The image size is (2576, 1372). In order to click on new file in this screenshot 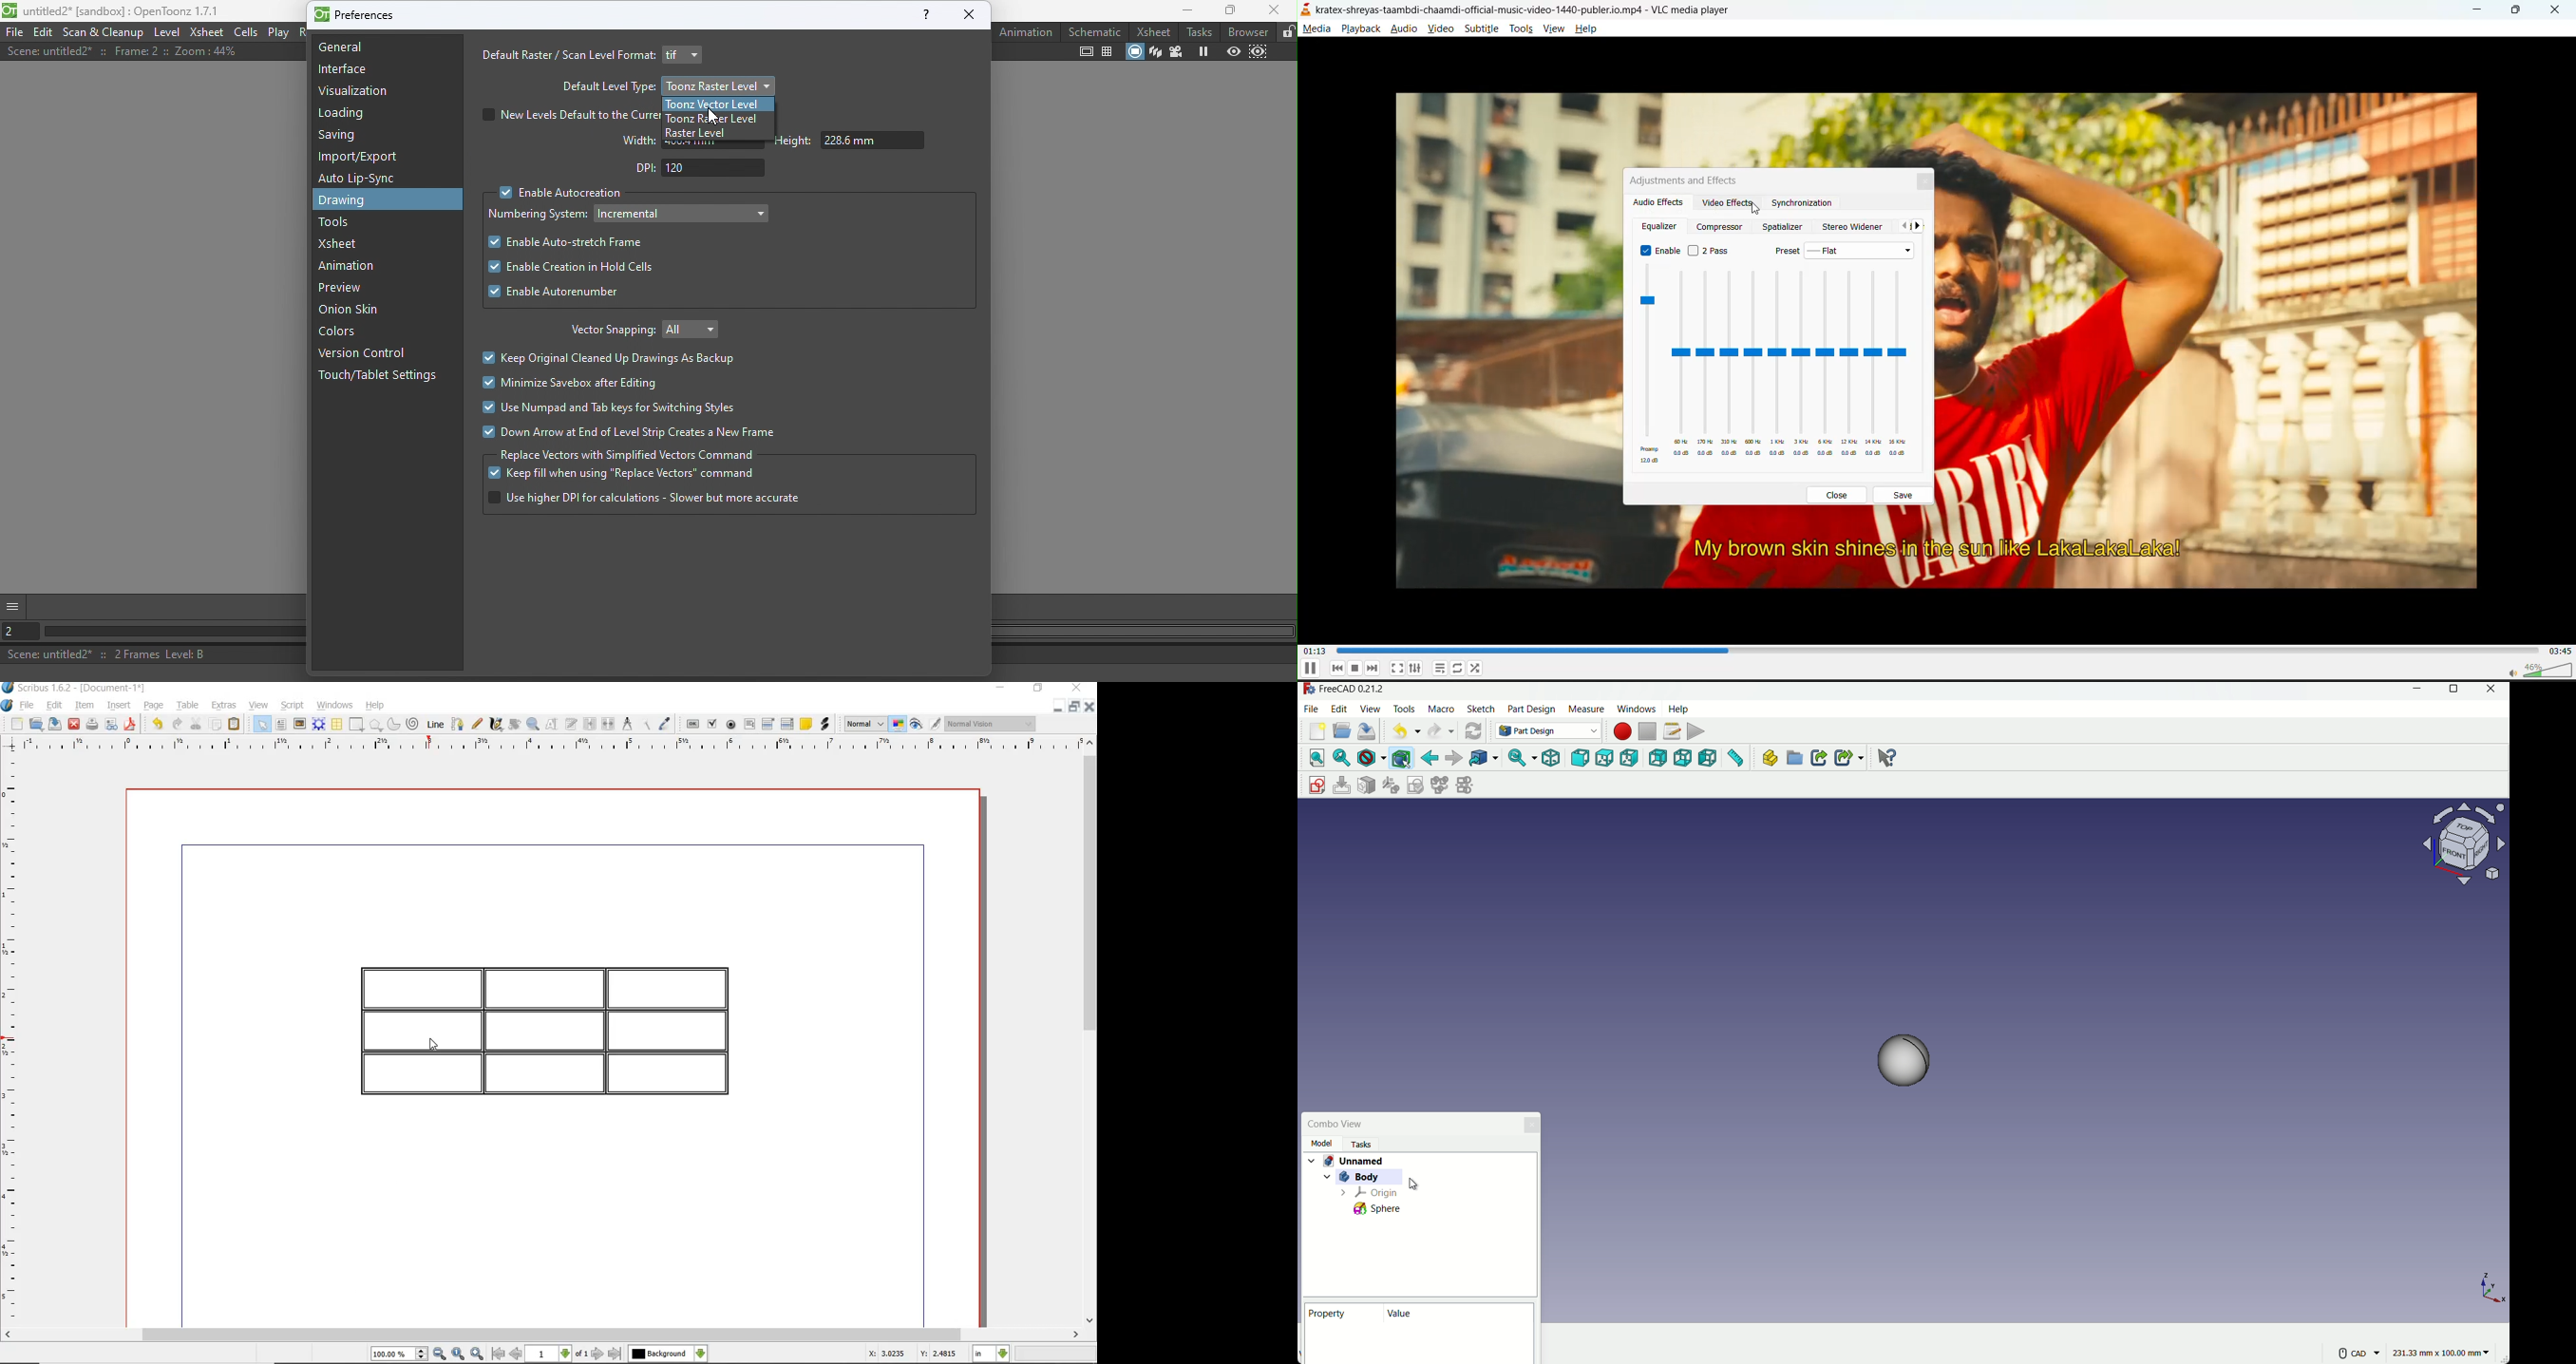, I will do `click(1318, 732)`.